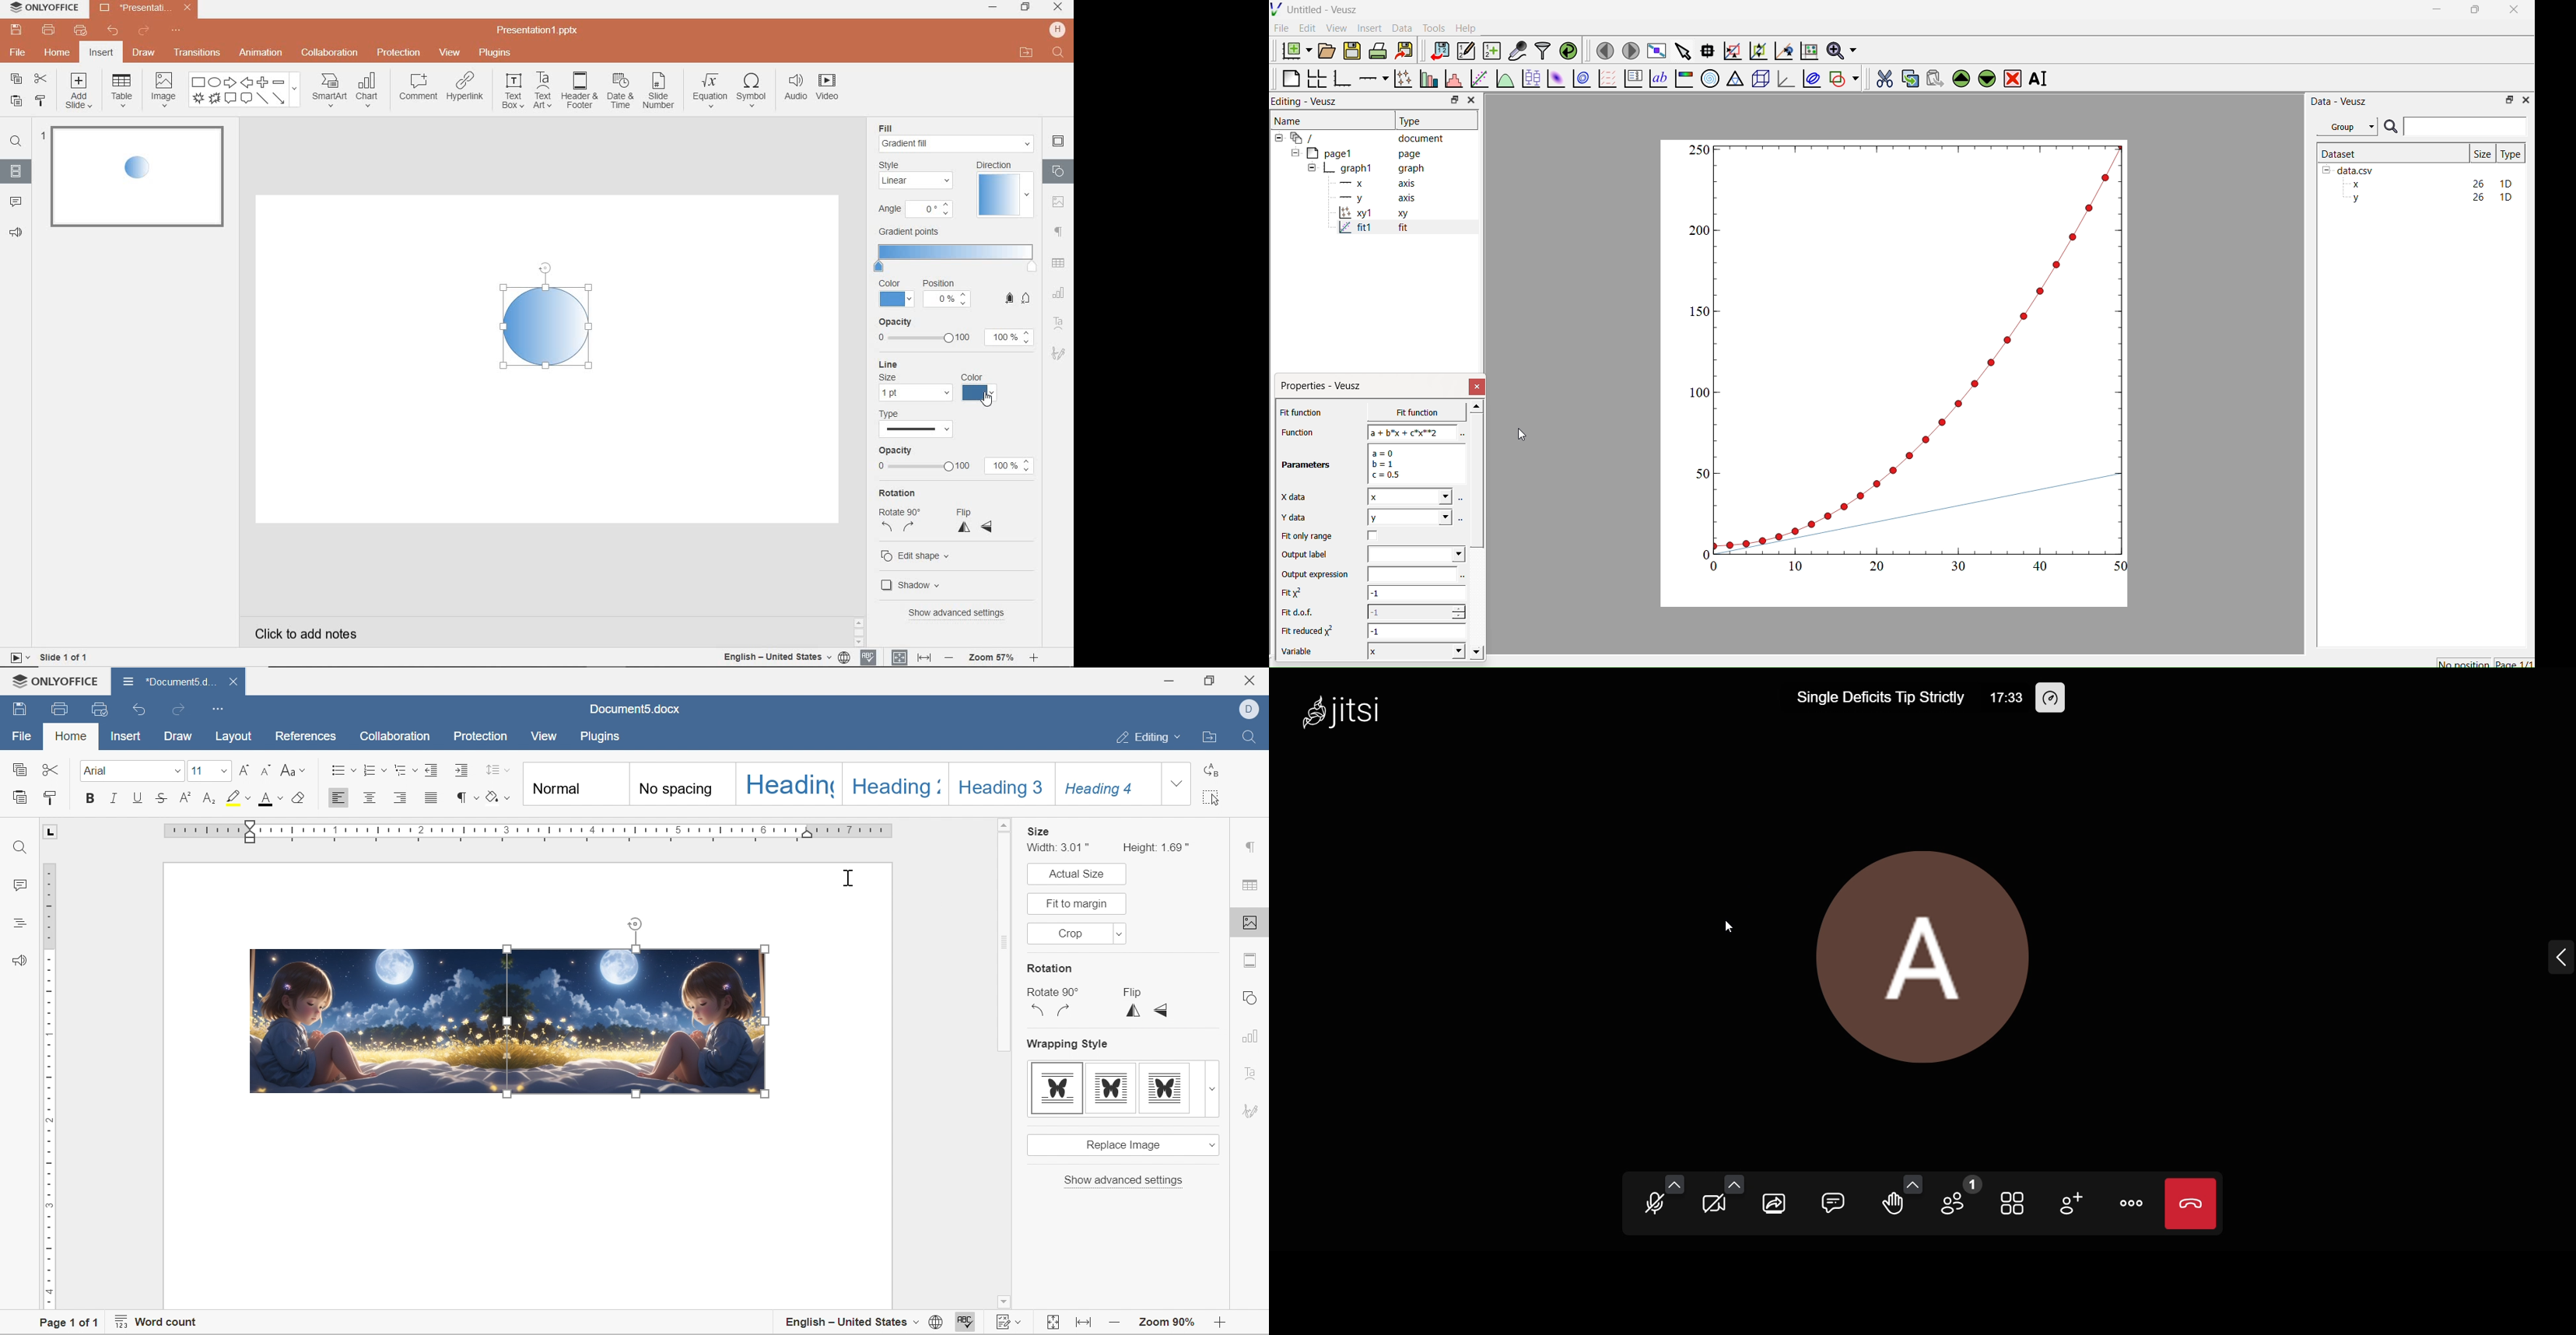 This screenshot has height=1344, width=2576. What do you see at coordinates (1682, 51) in the screenshot?
I see `Select items` at bounding box center [1682, 51].